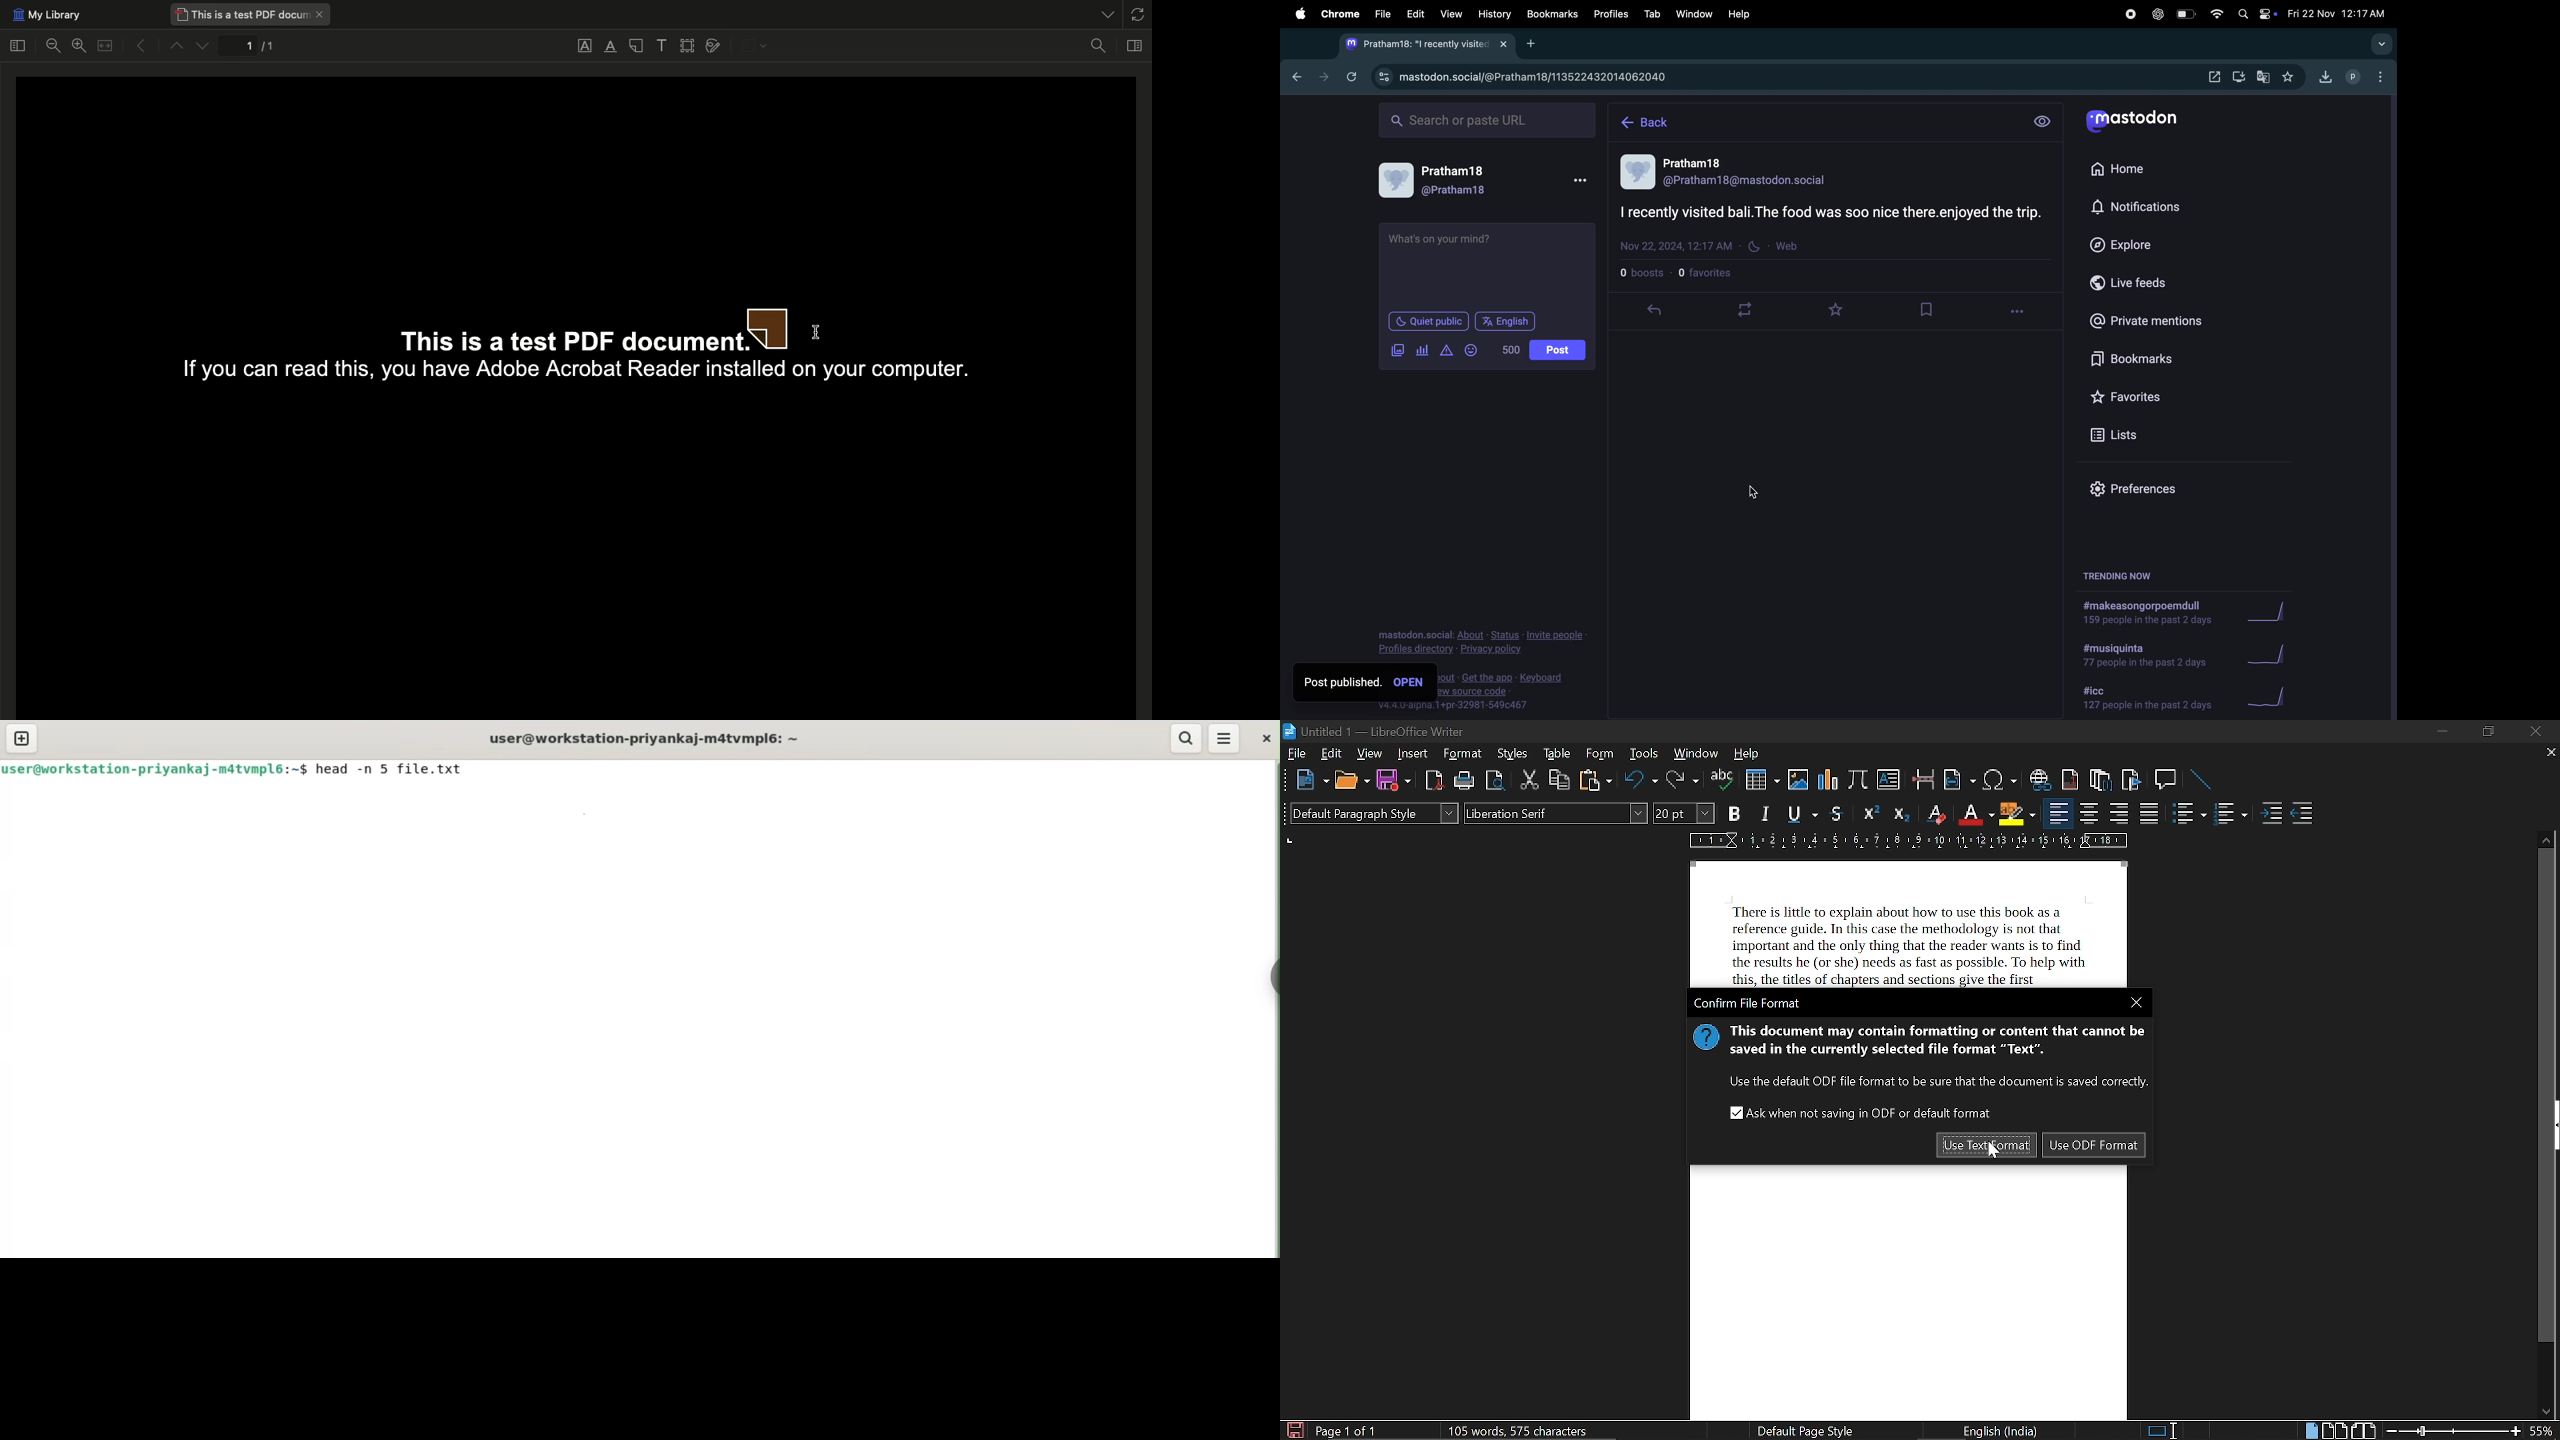 Image resolution: width=2576 pixels, height=1456 pixels. What do you see at coordinates (1516, 691) in the screenshot?
I see `source code` at bounding box center [1516, 691].